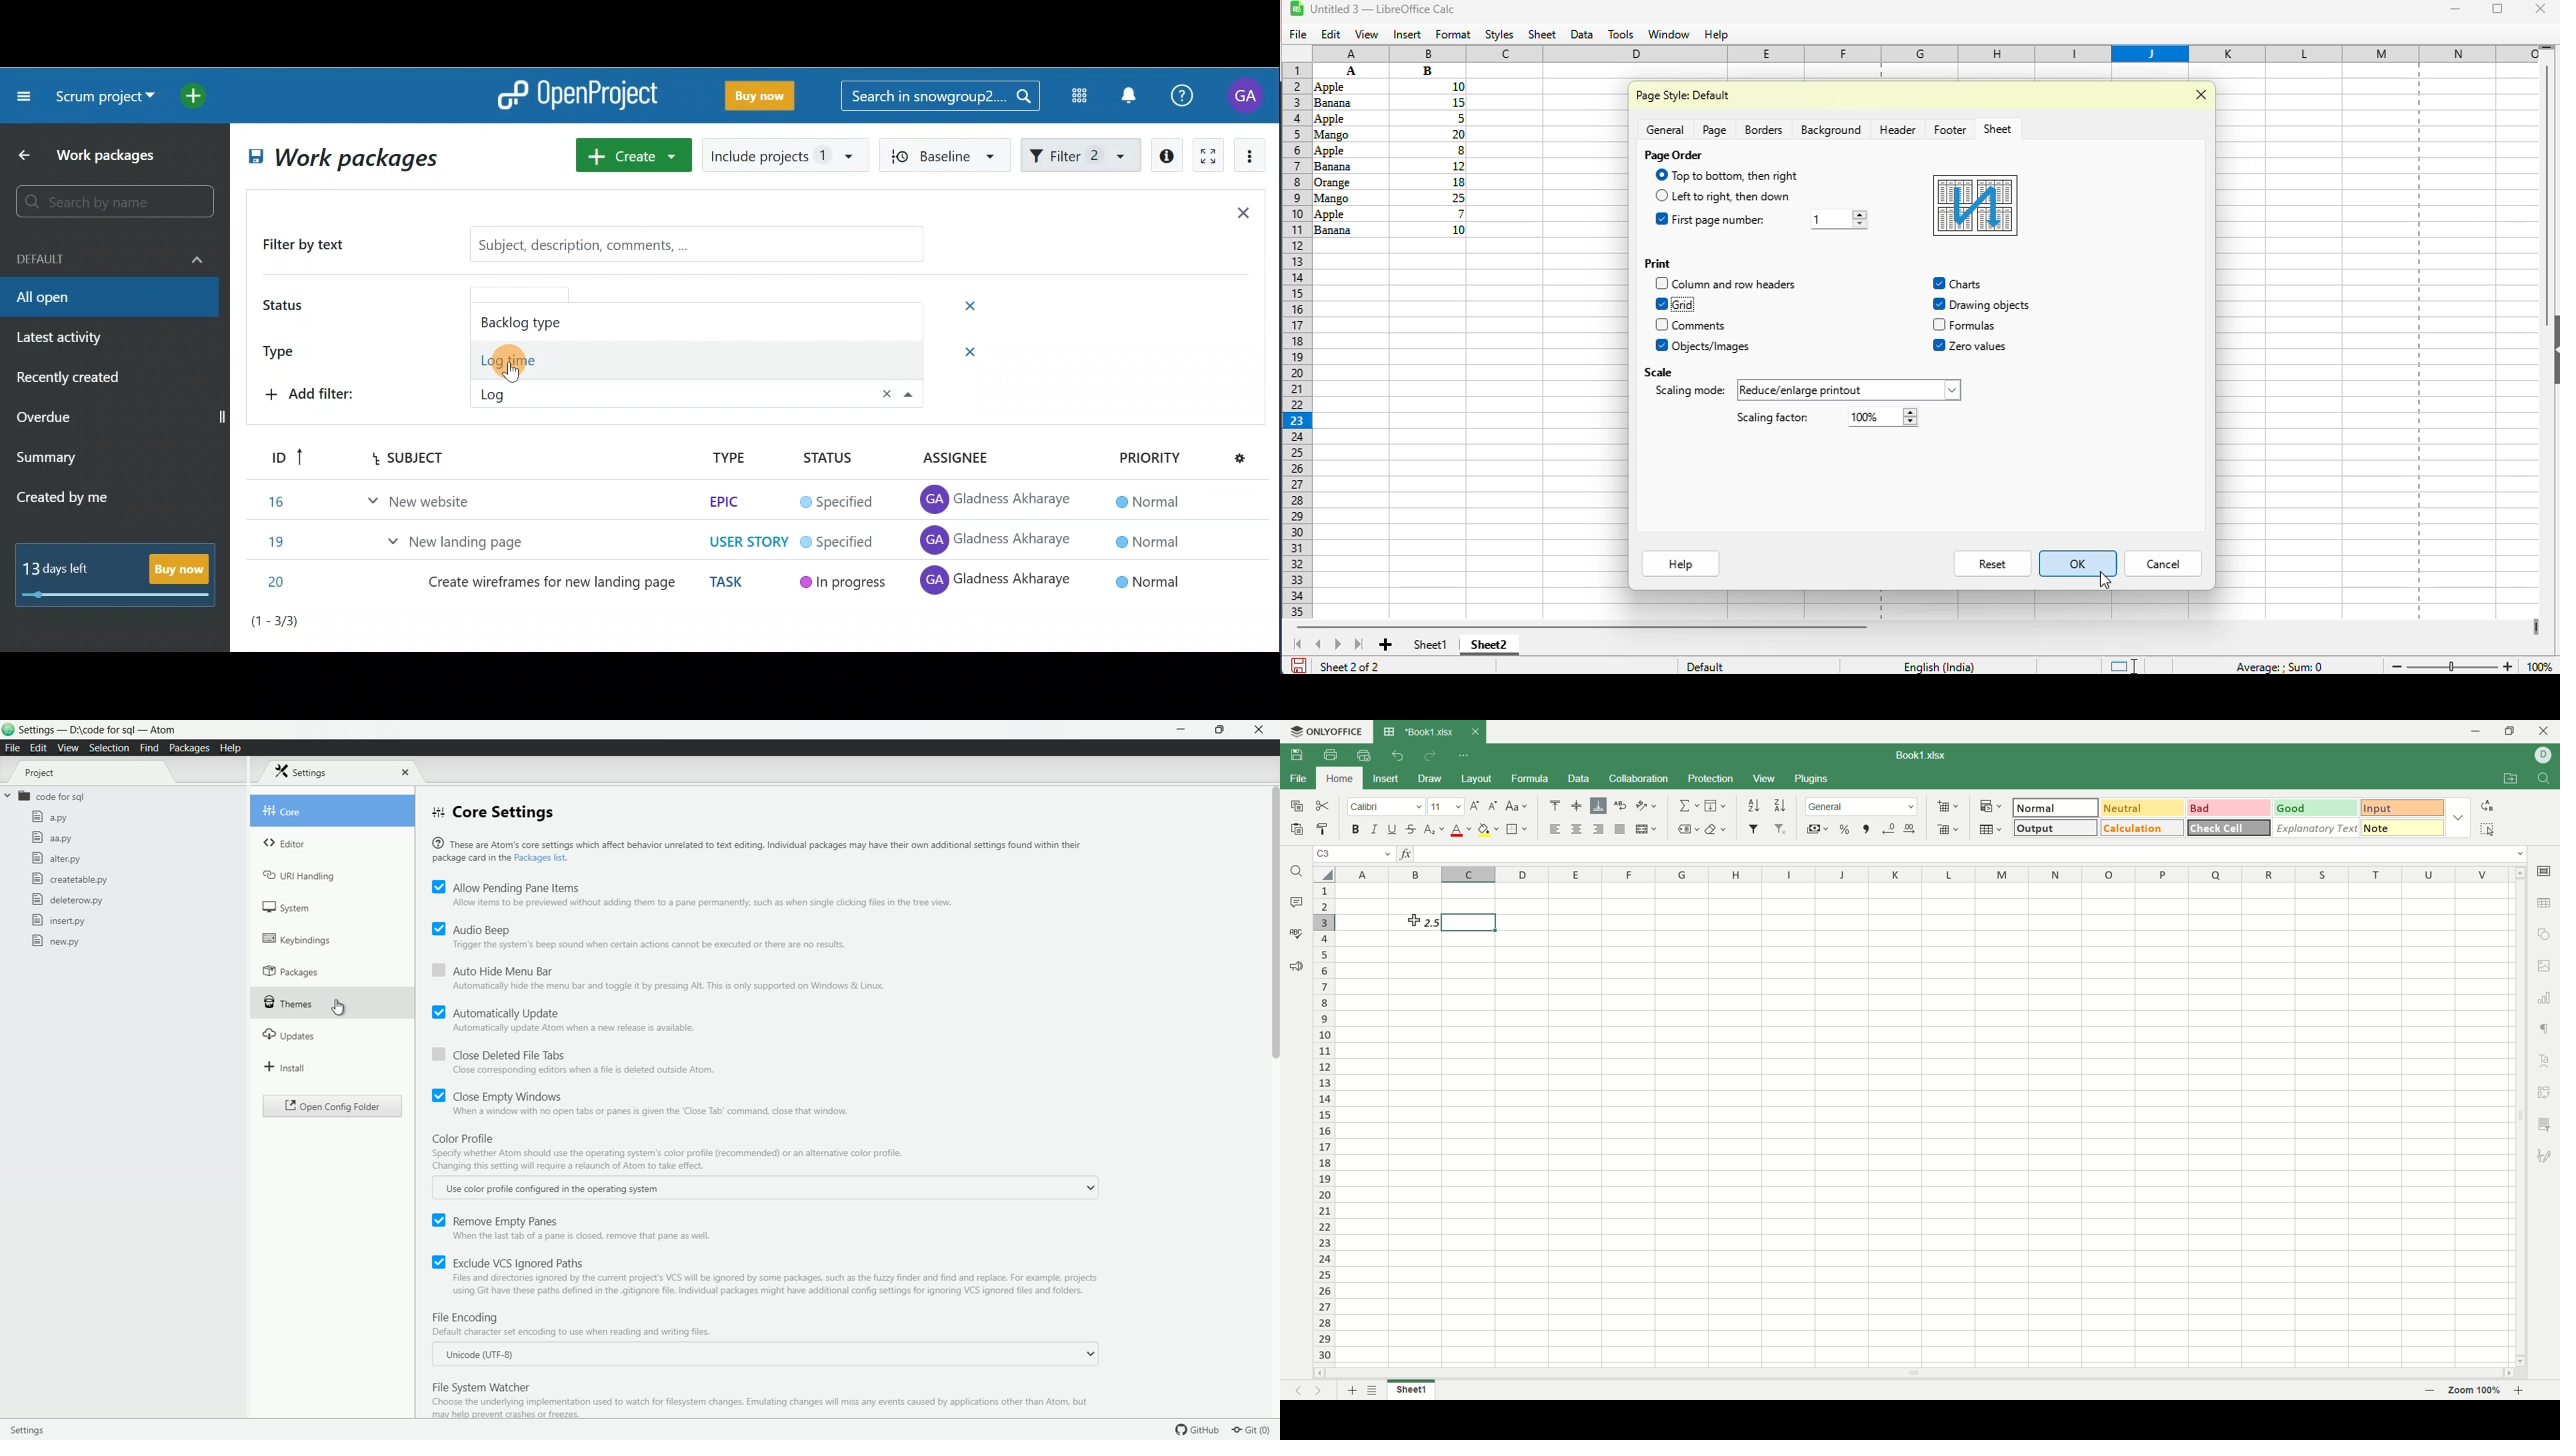 The width and height of the screenshot is (2576, 1456). What do you see at coordinates (1307, 8) in the screenshot?
I see `LibreOffice logo` at bounding box center [1307, 8].